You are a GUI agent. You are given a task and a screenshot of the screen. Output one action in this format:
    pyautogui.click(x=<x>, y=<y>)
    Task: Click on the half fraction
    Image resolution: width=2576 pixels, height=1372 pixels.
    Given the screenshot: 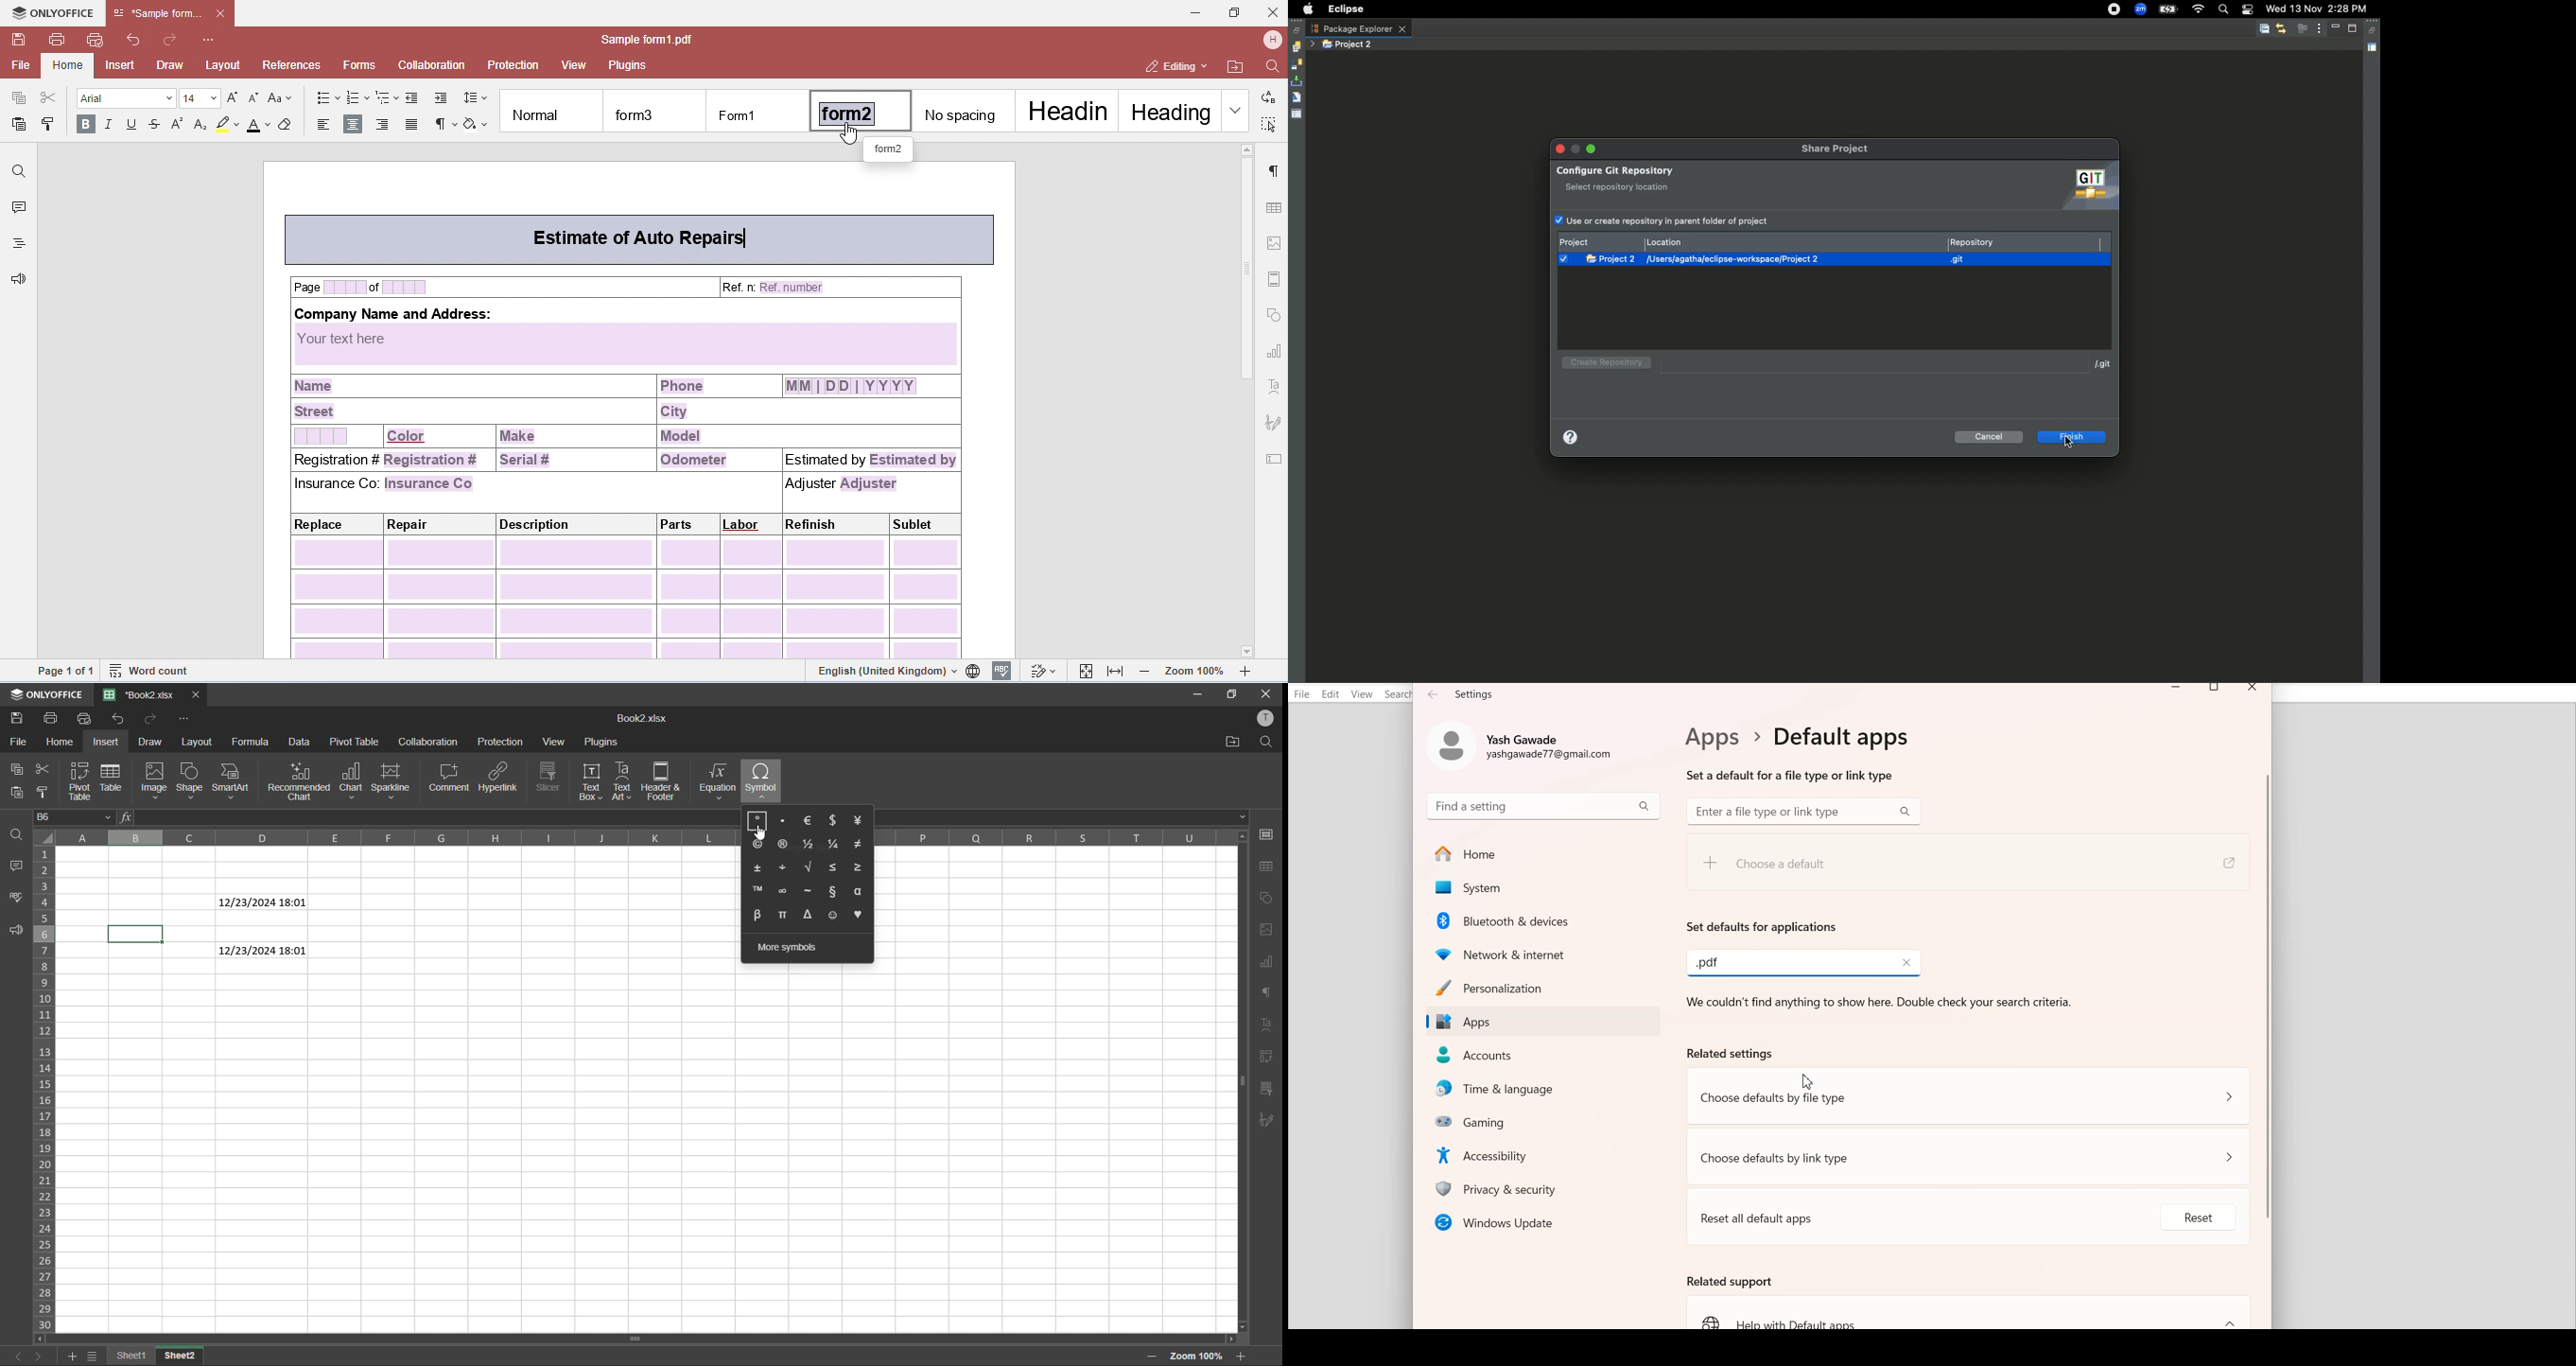 What is the action you would take?
    pyautogui.click(x=808, y=845)
    